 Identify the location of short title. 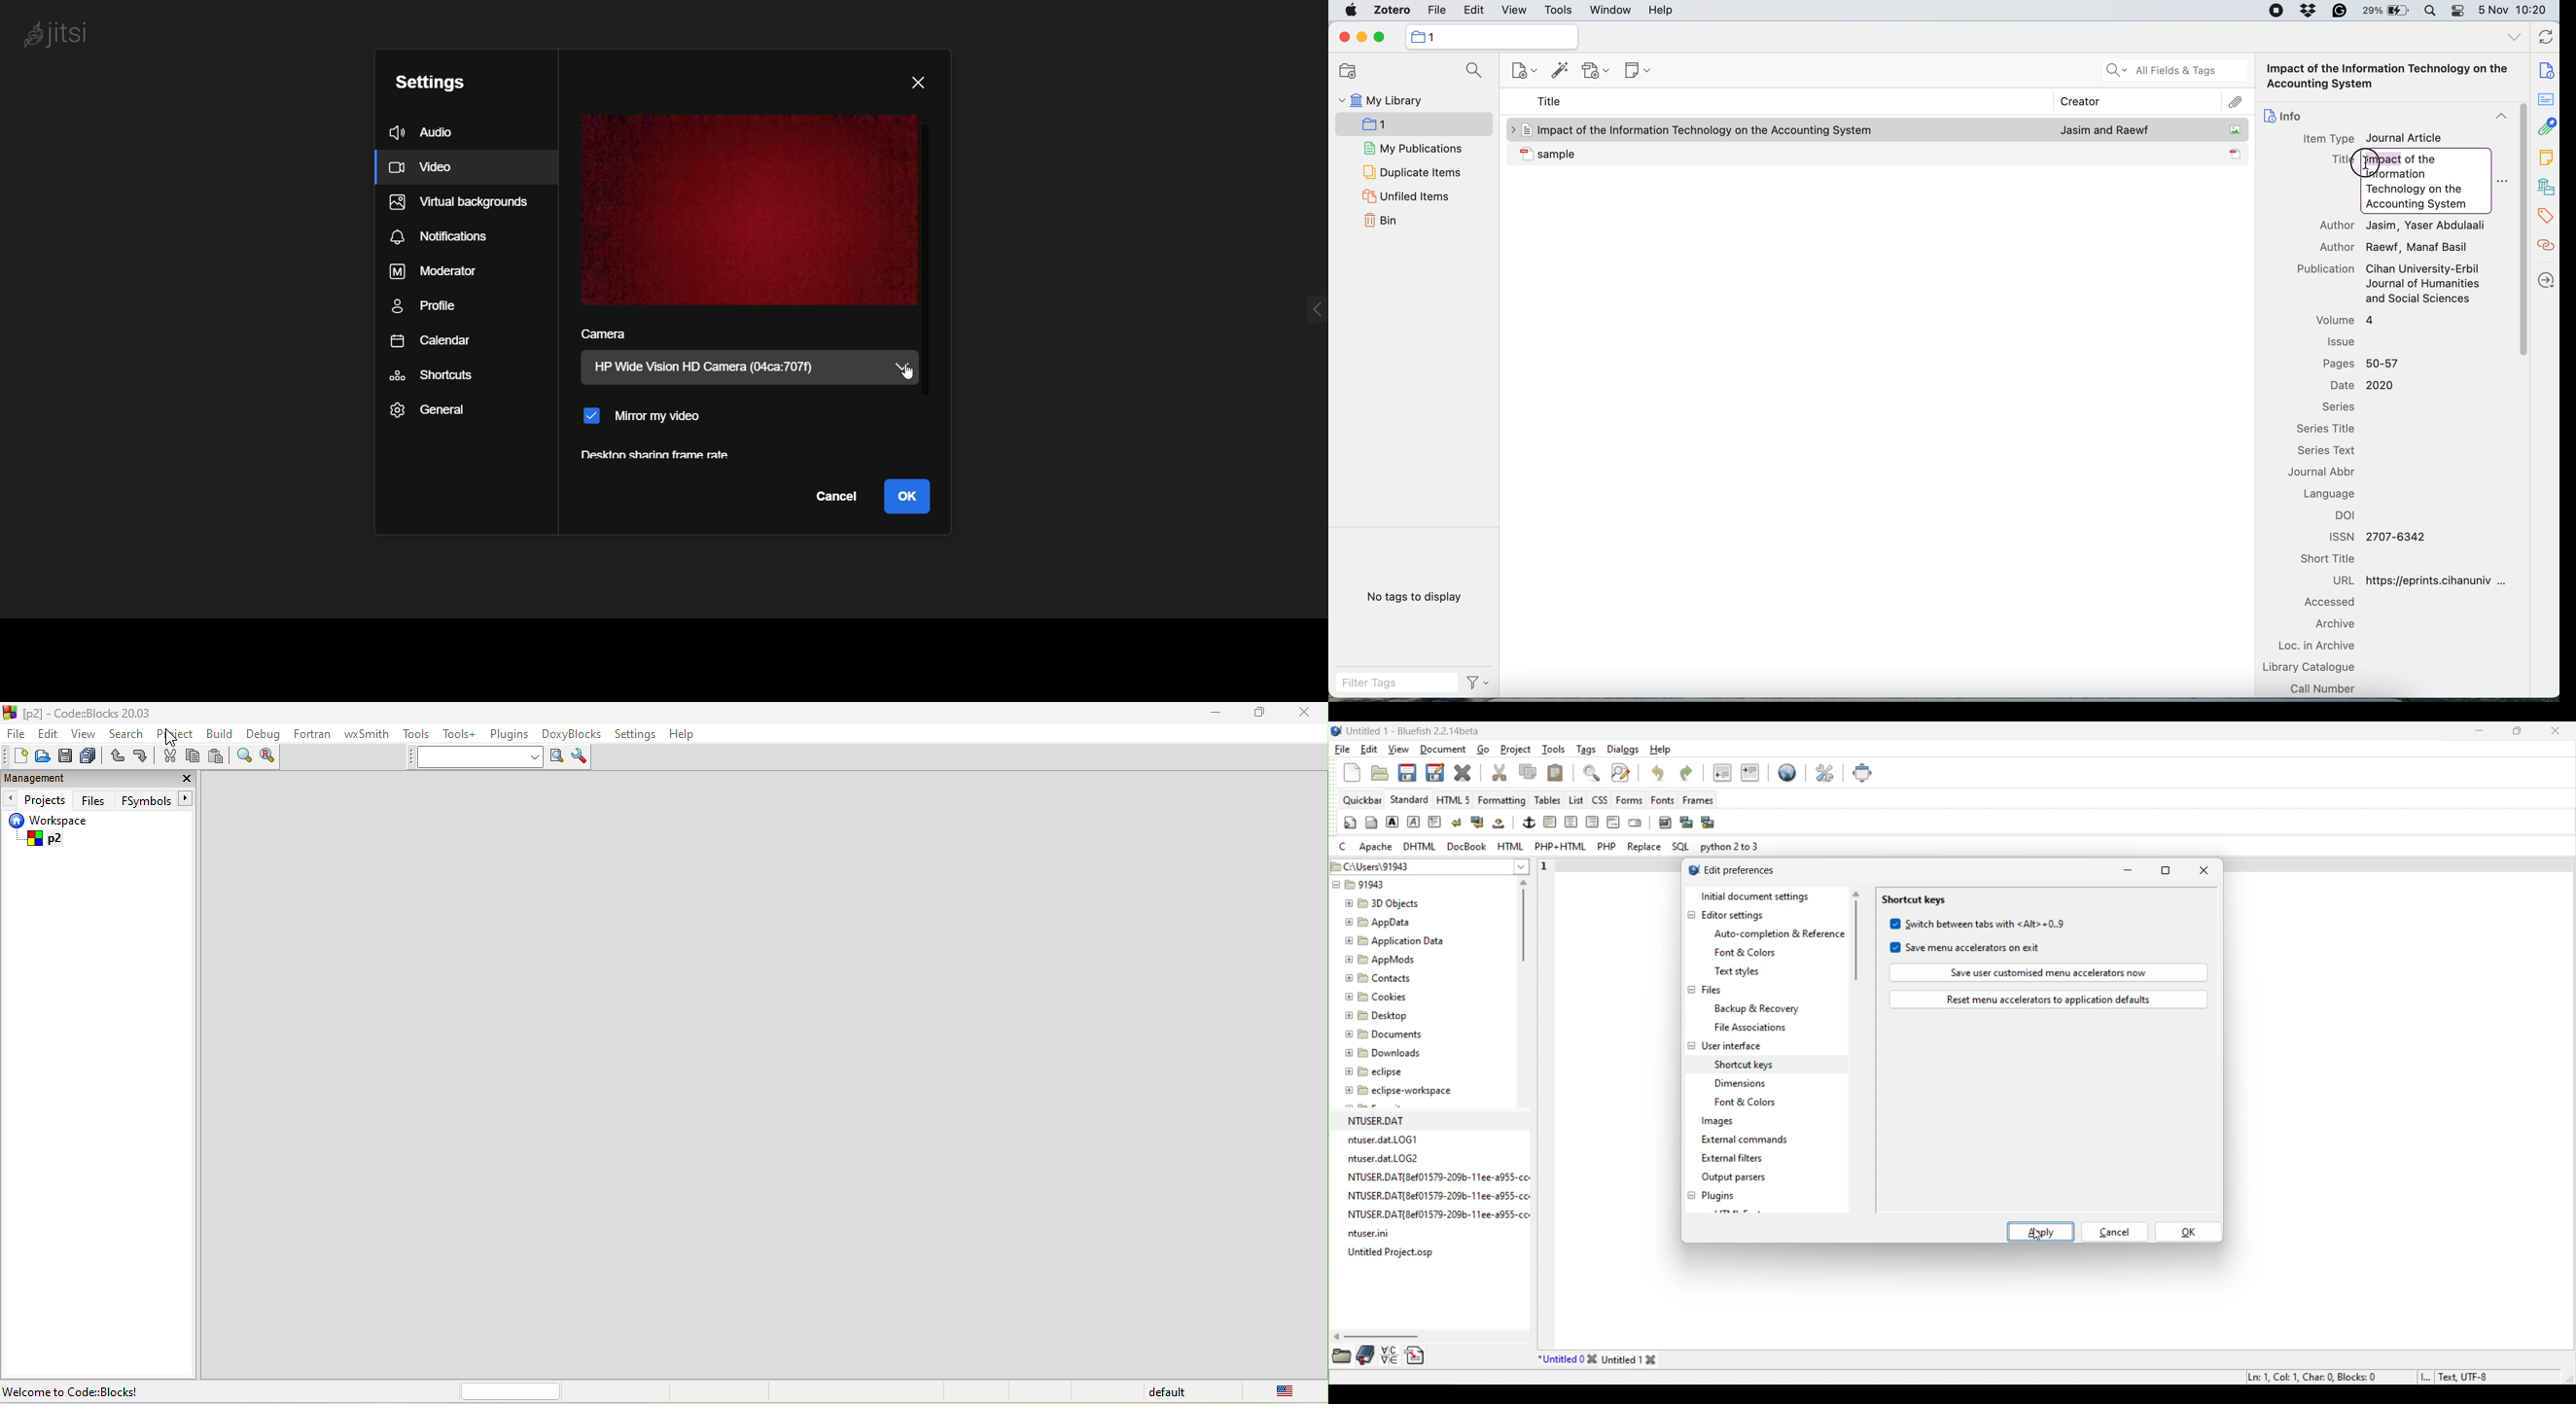
(2331, 559).